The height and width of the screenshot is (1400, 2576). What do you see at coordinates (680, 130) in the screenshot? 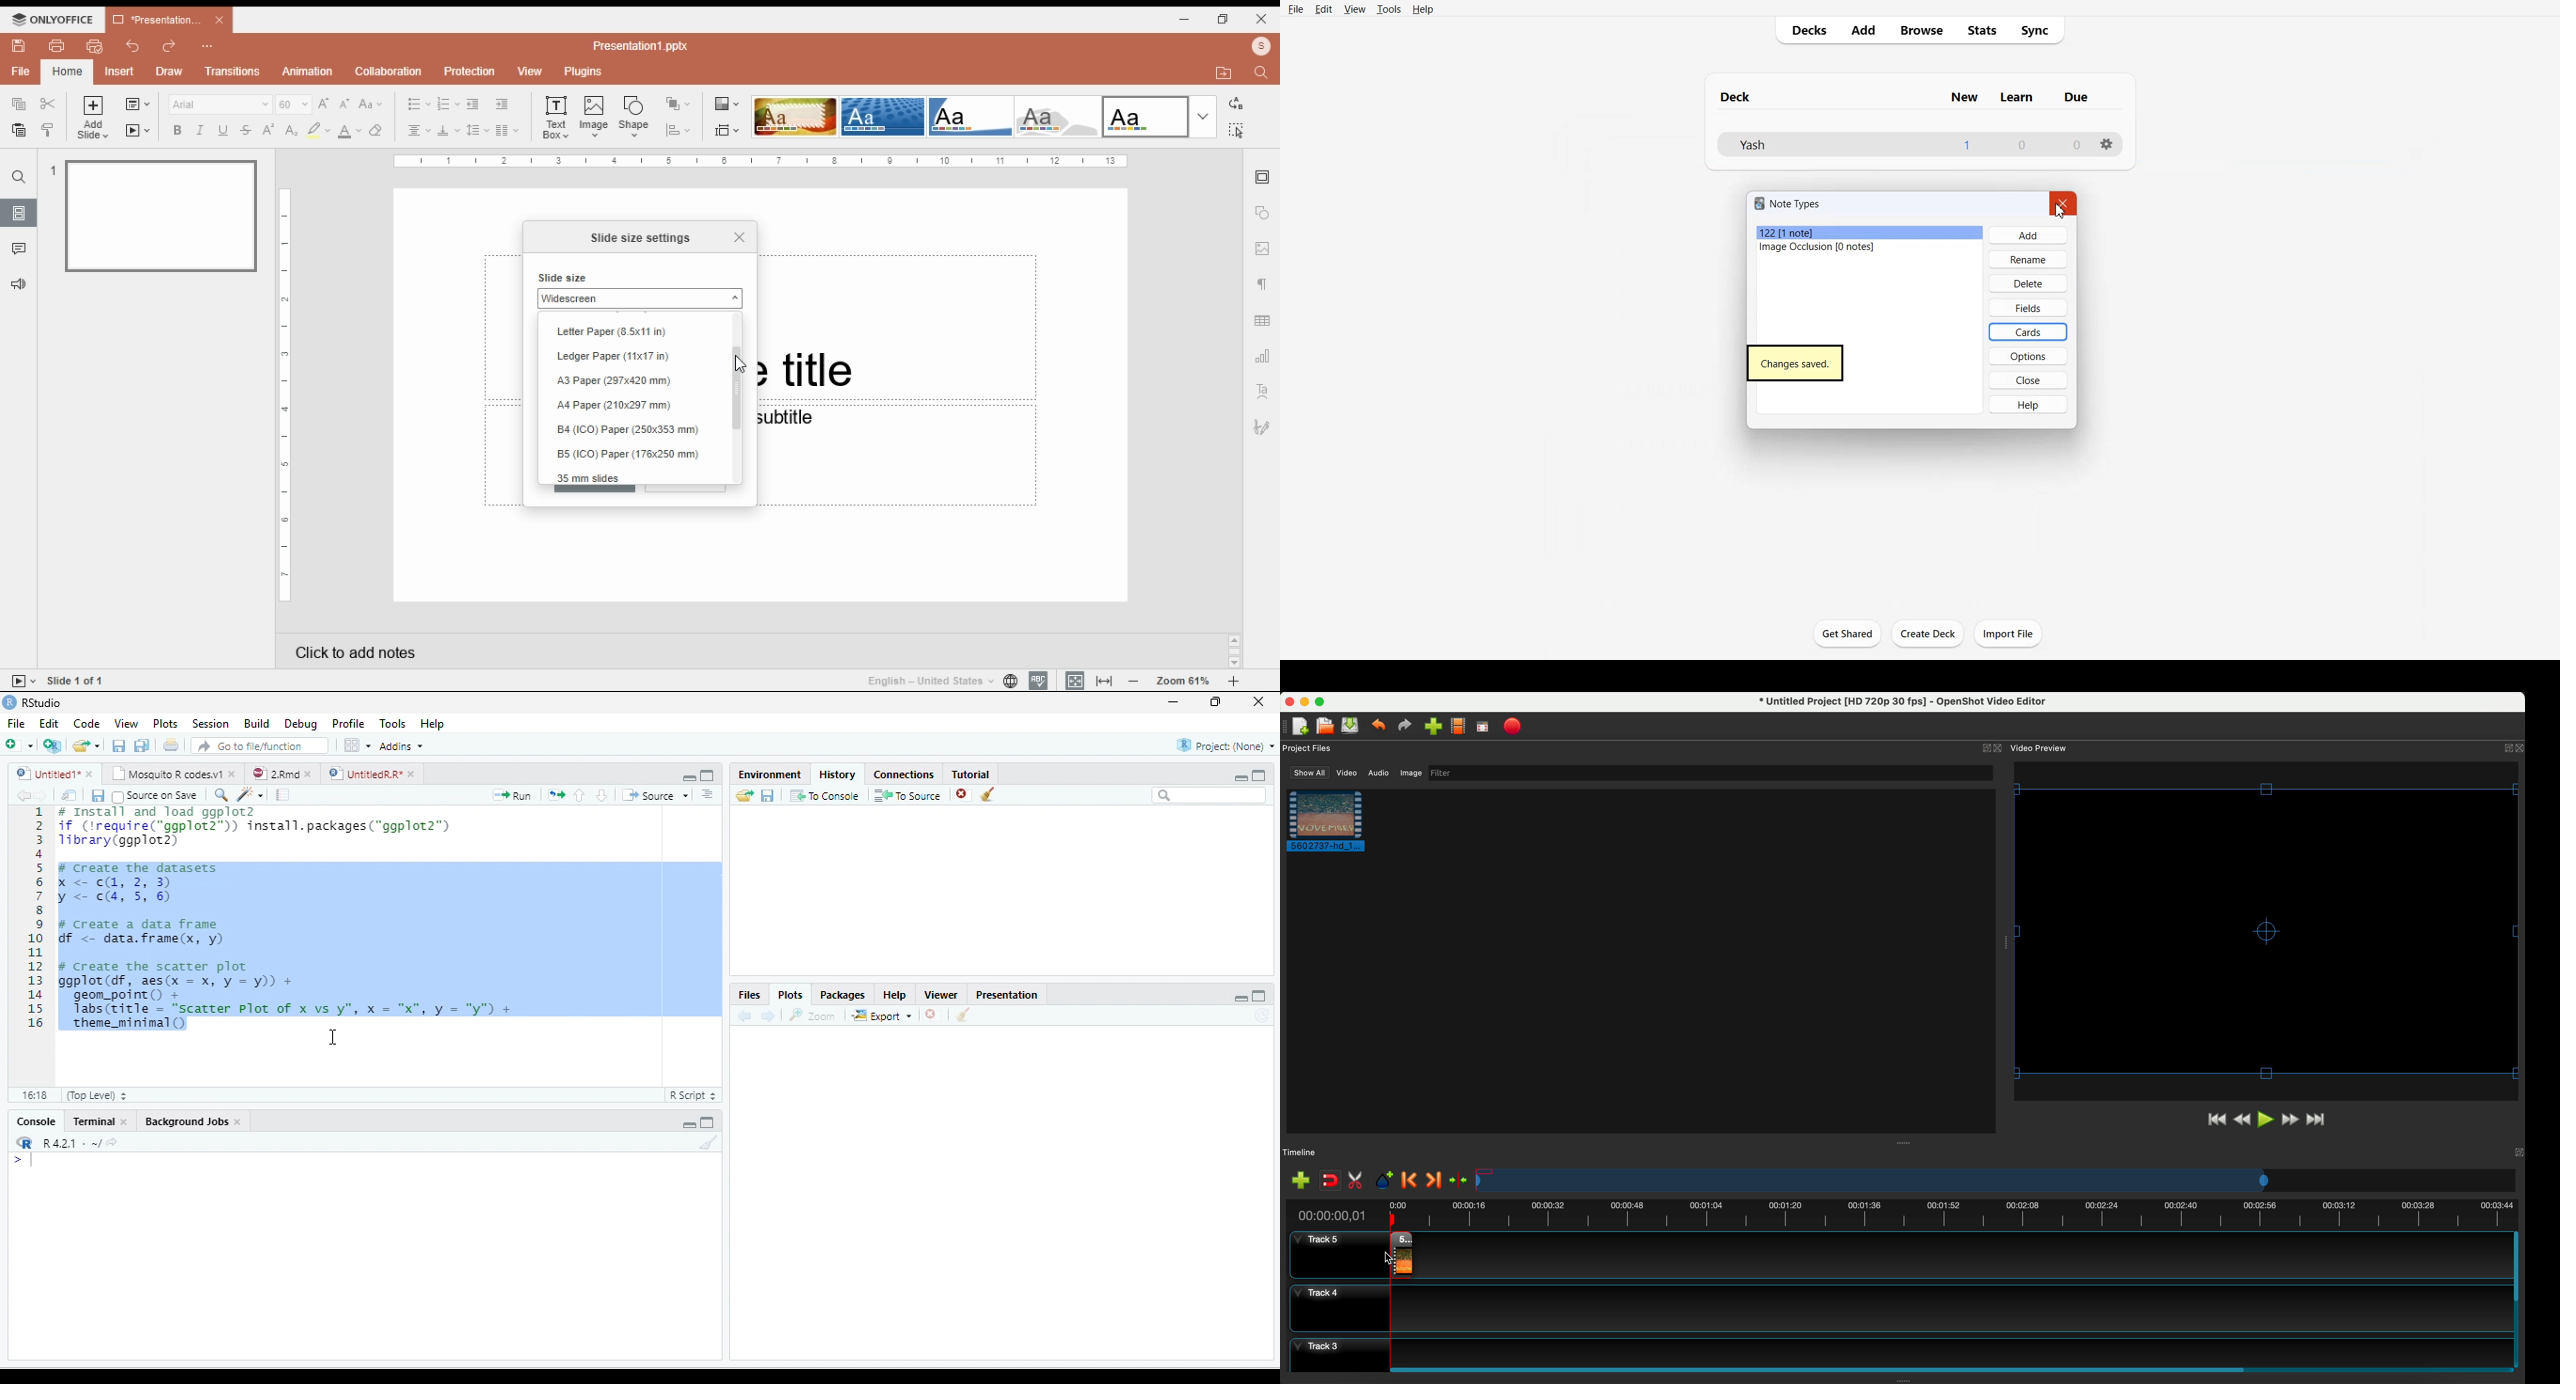
I see `align shape` at bounding box center [680, 130].